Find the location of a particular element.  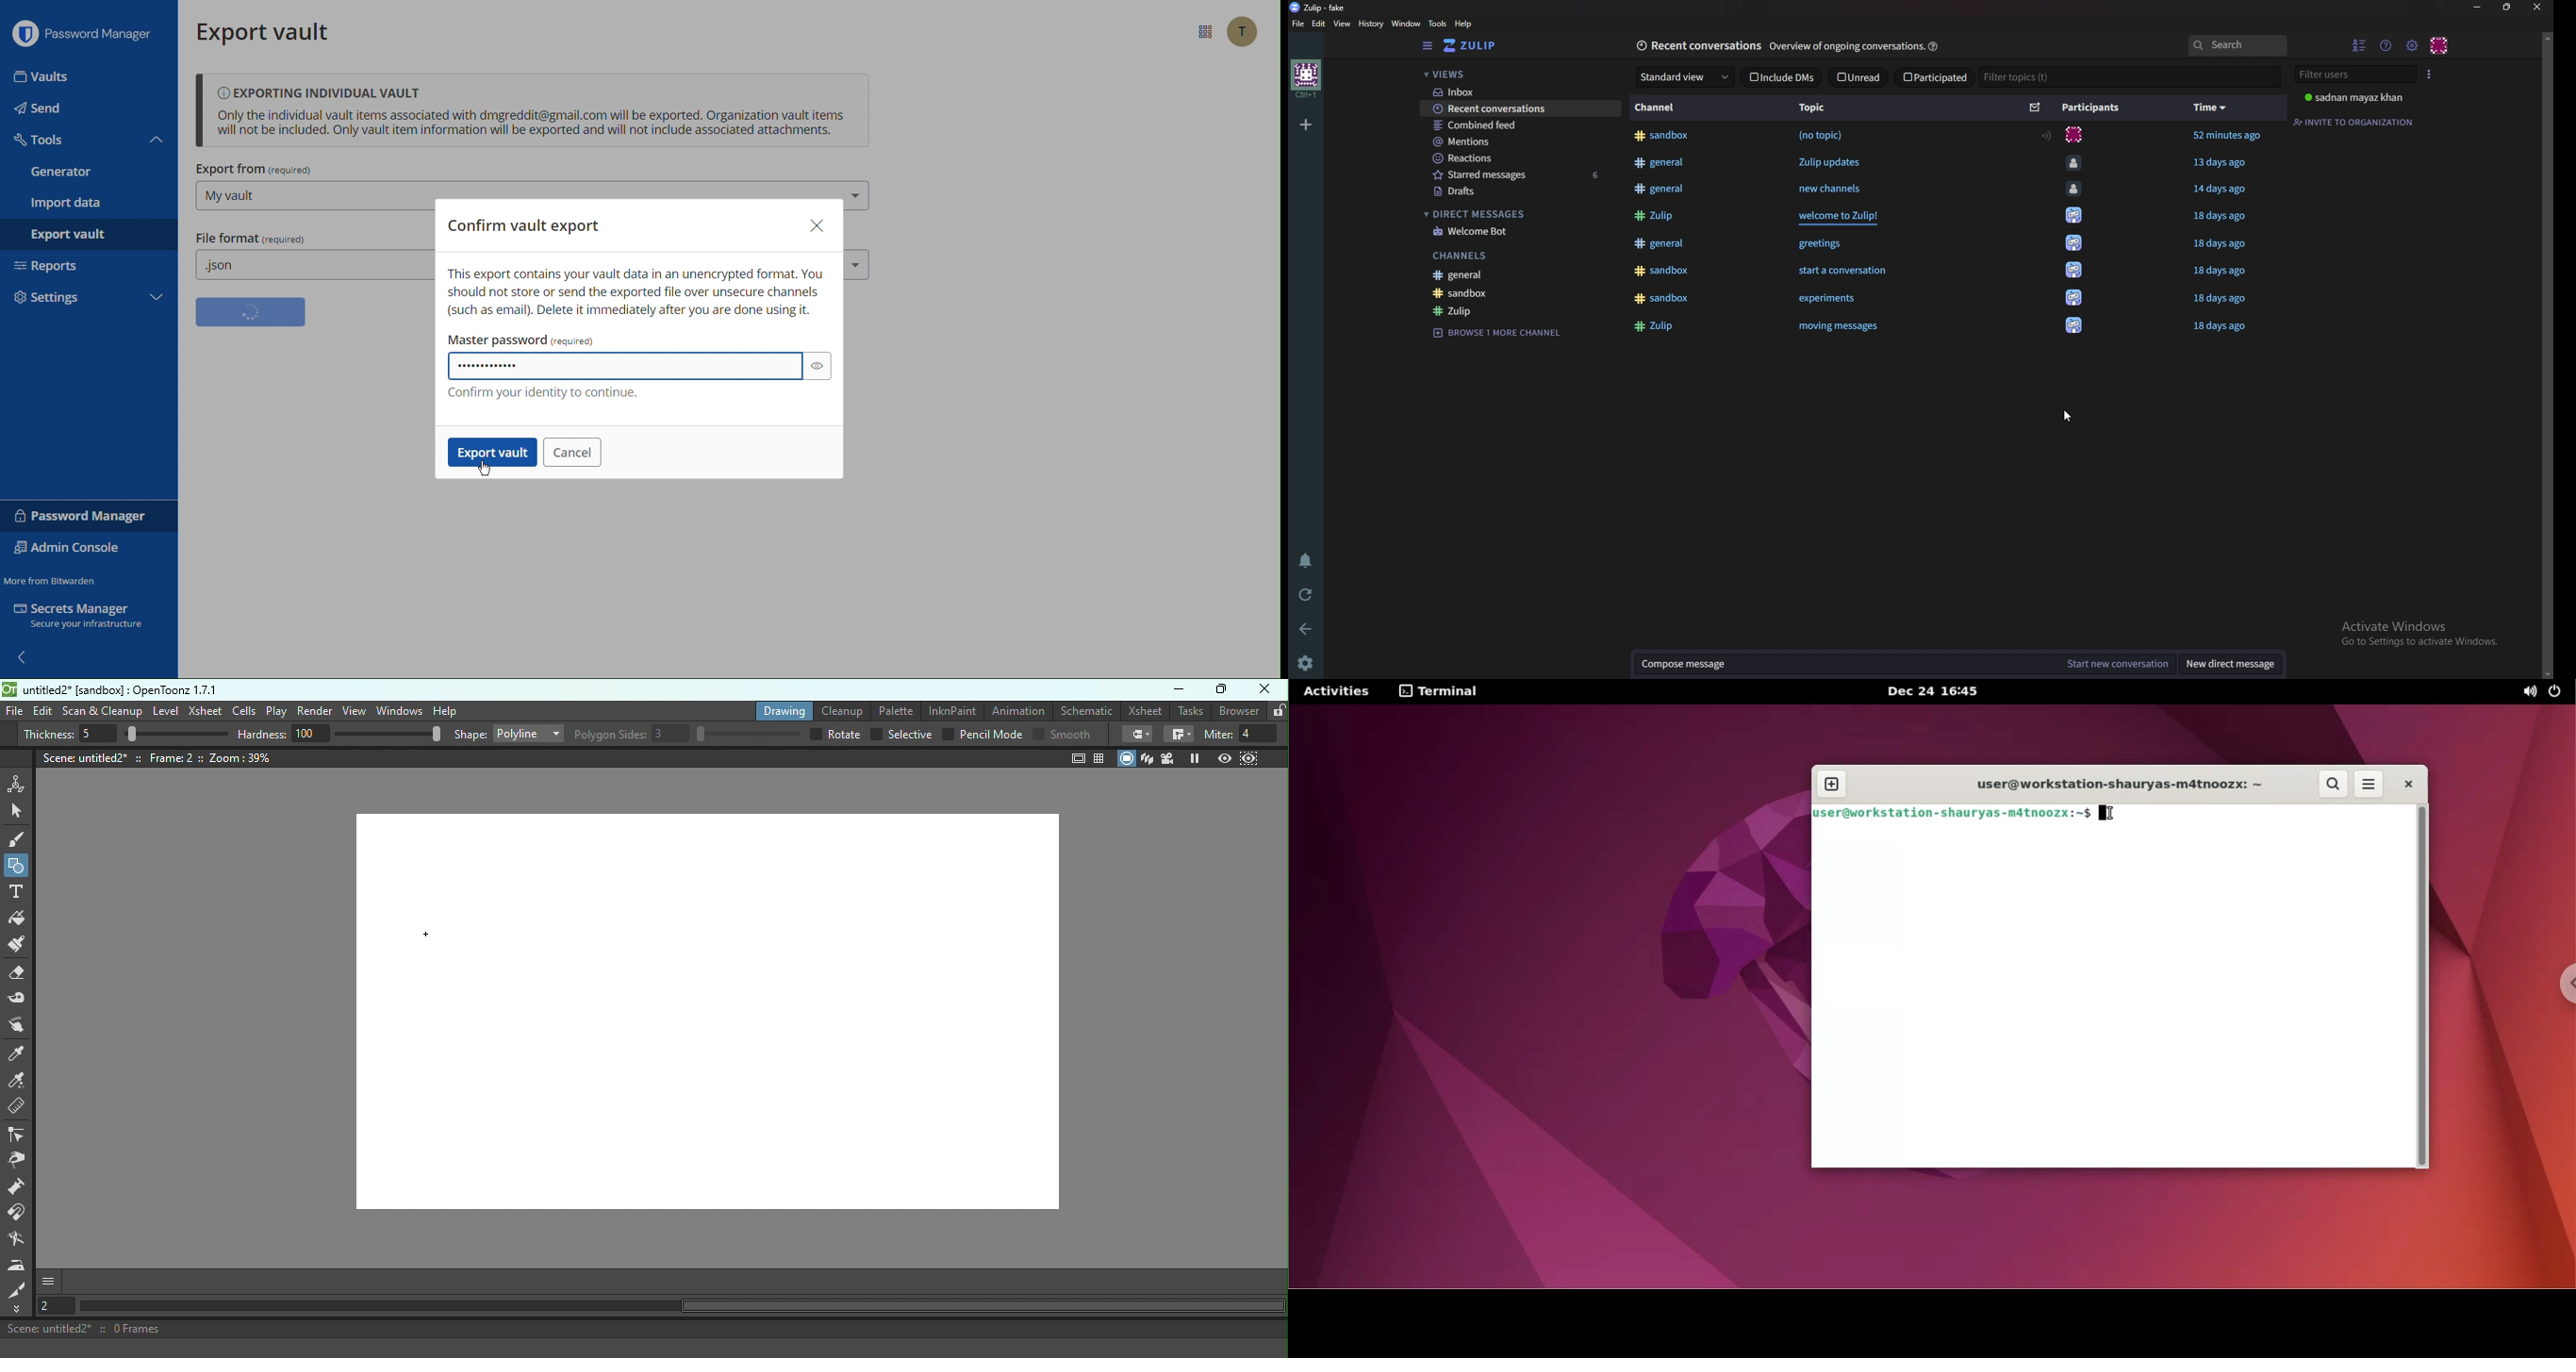

Topic is located at coordinates (1815, 106).